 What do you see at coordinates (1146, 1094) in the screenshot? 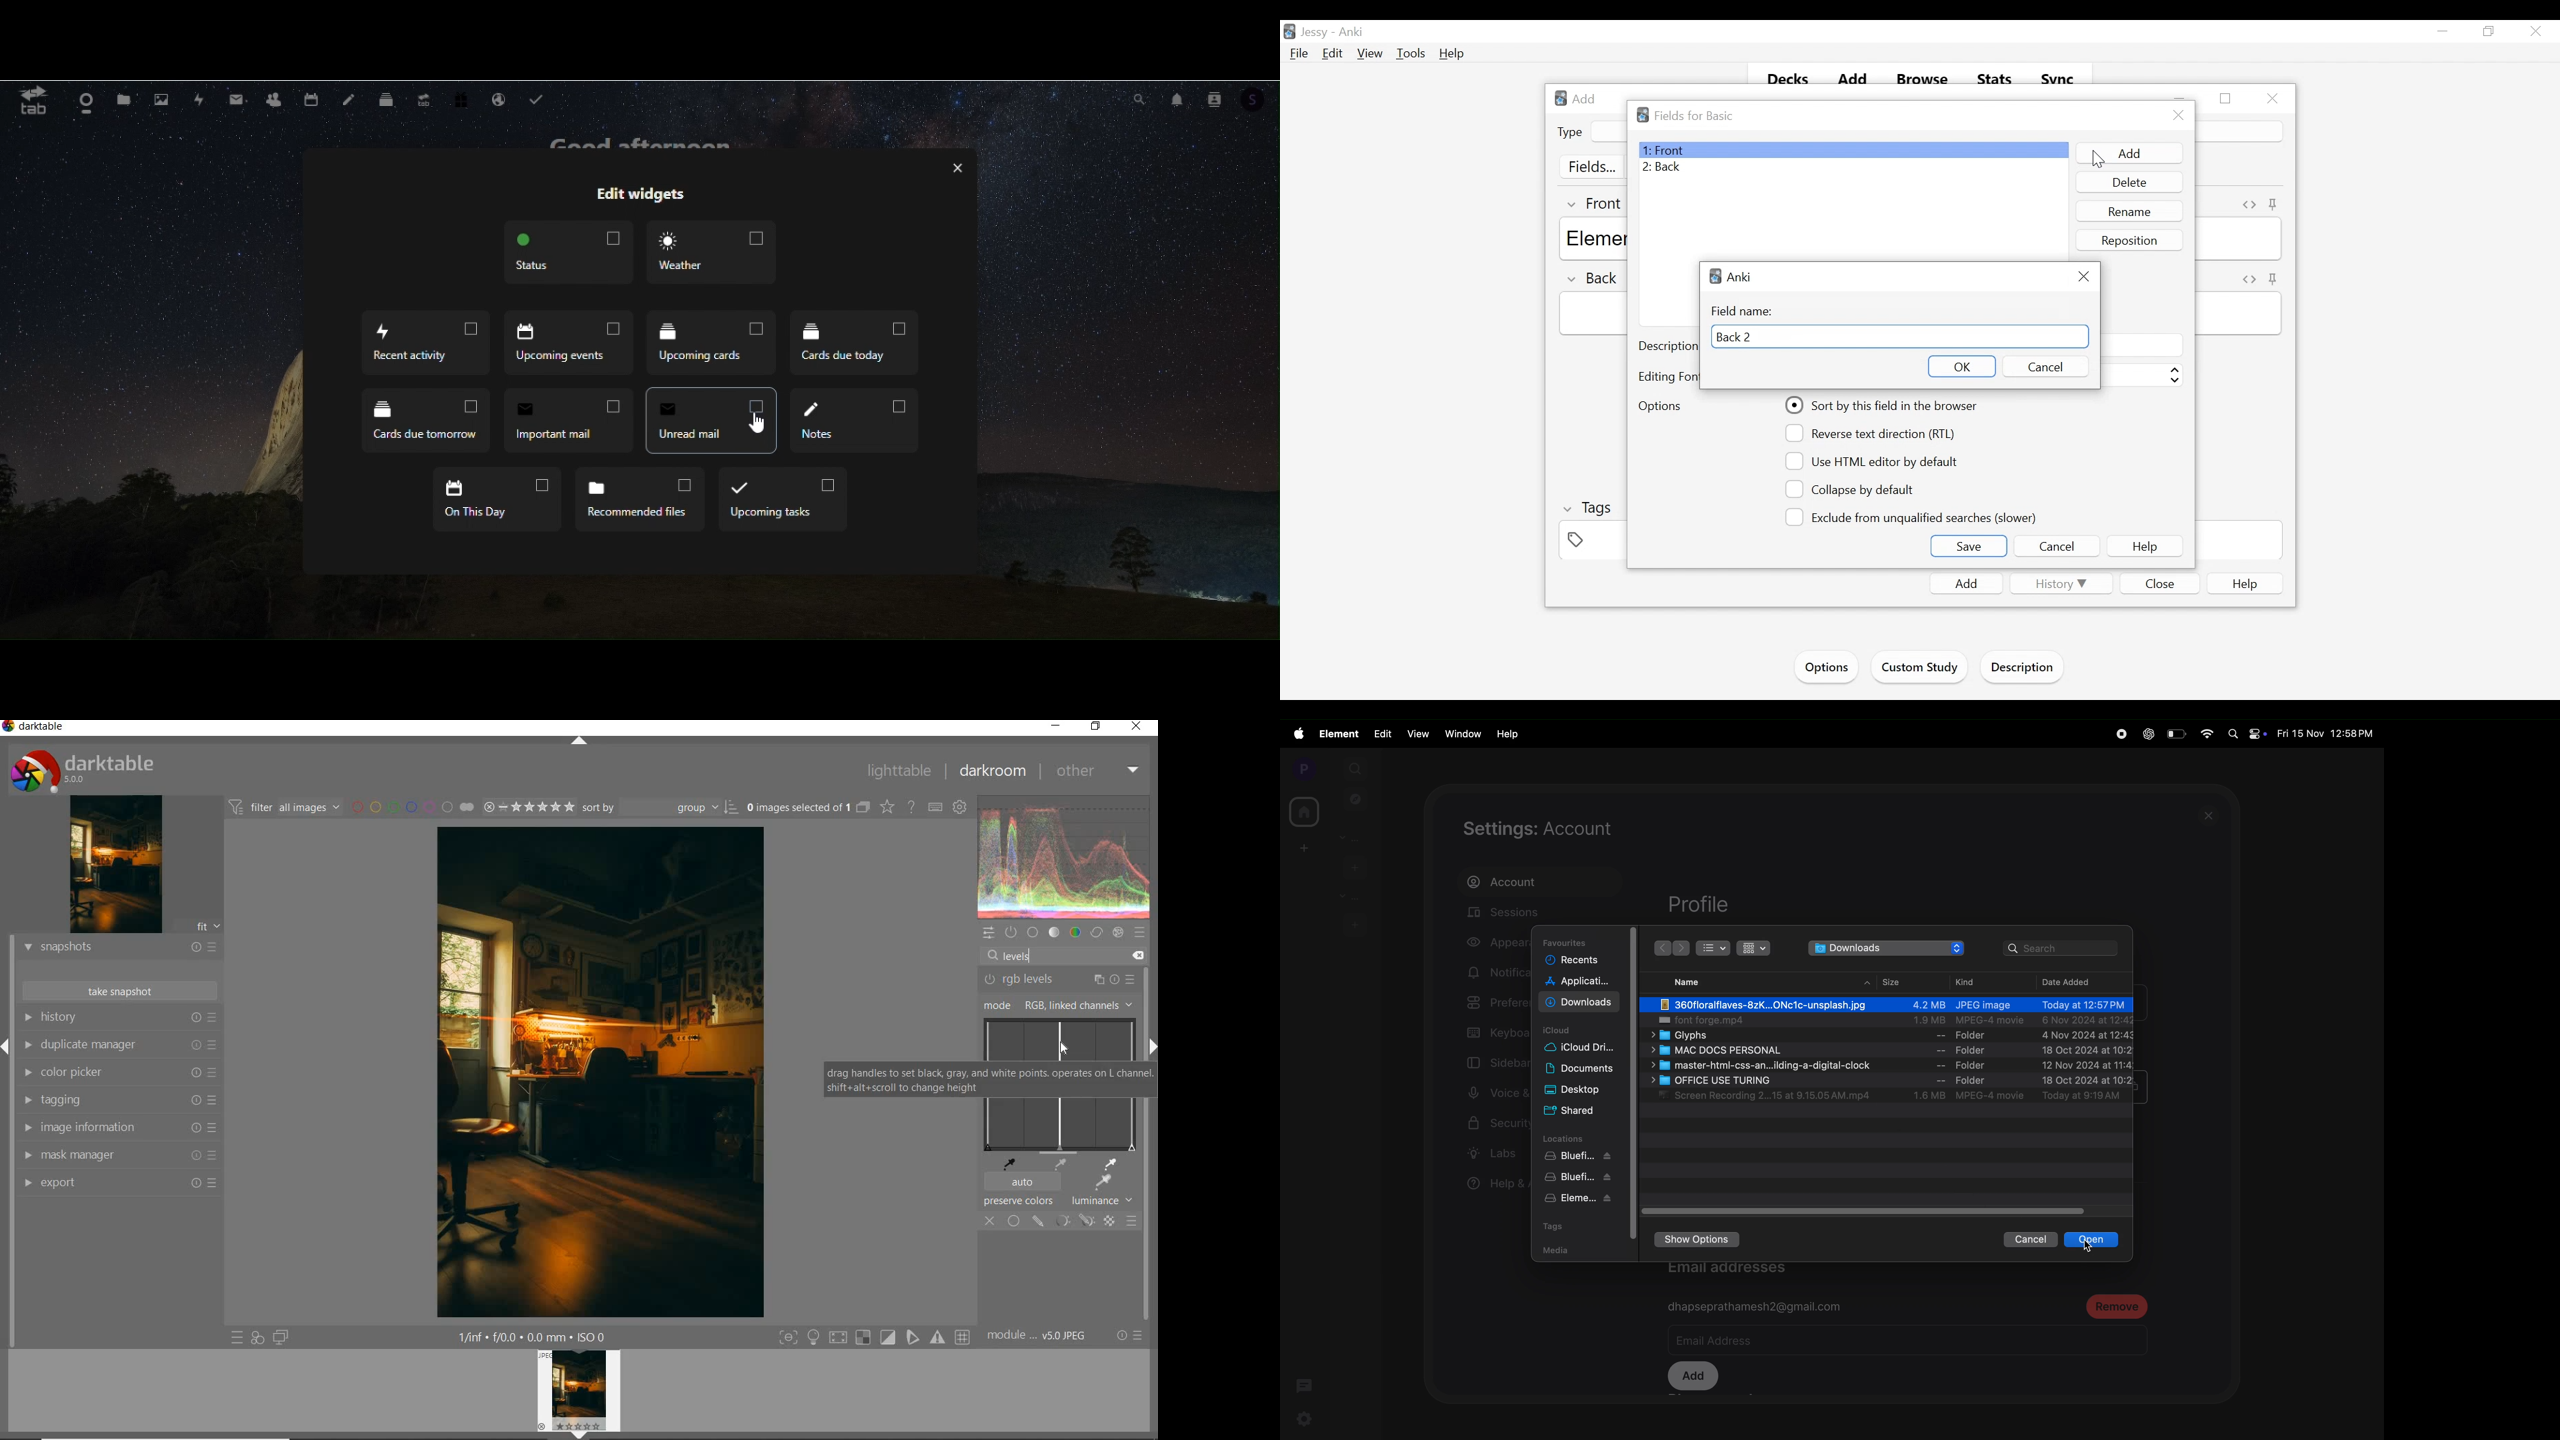
I see `scrollbar` at bounding box center [1146, 1094].